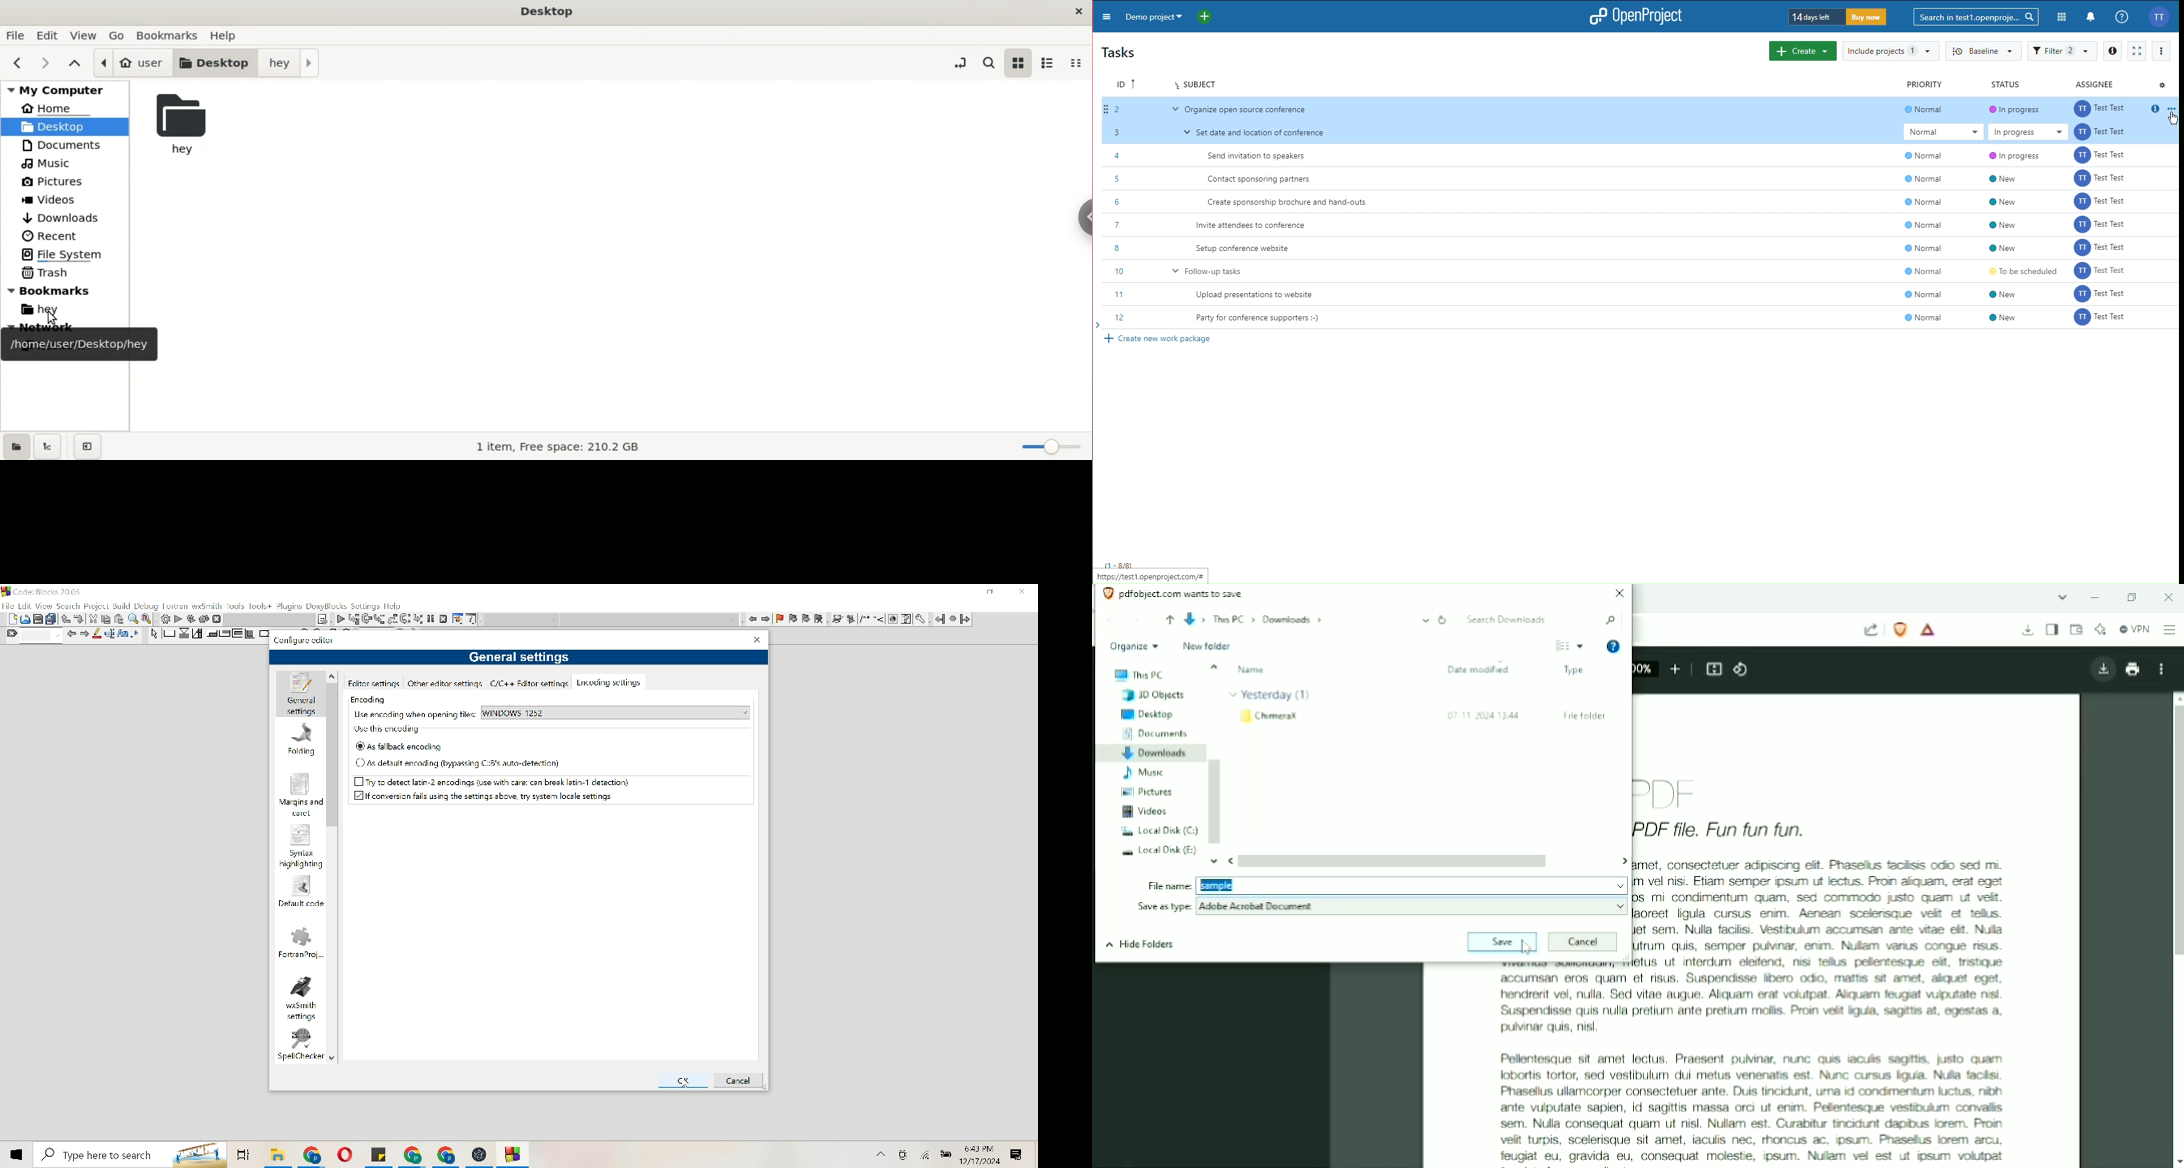  Describe the element at coordinates (739, 1080) in the screenshot. I see `Cancel` at that location.